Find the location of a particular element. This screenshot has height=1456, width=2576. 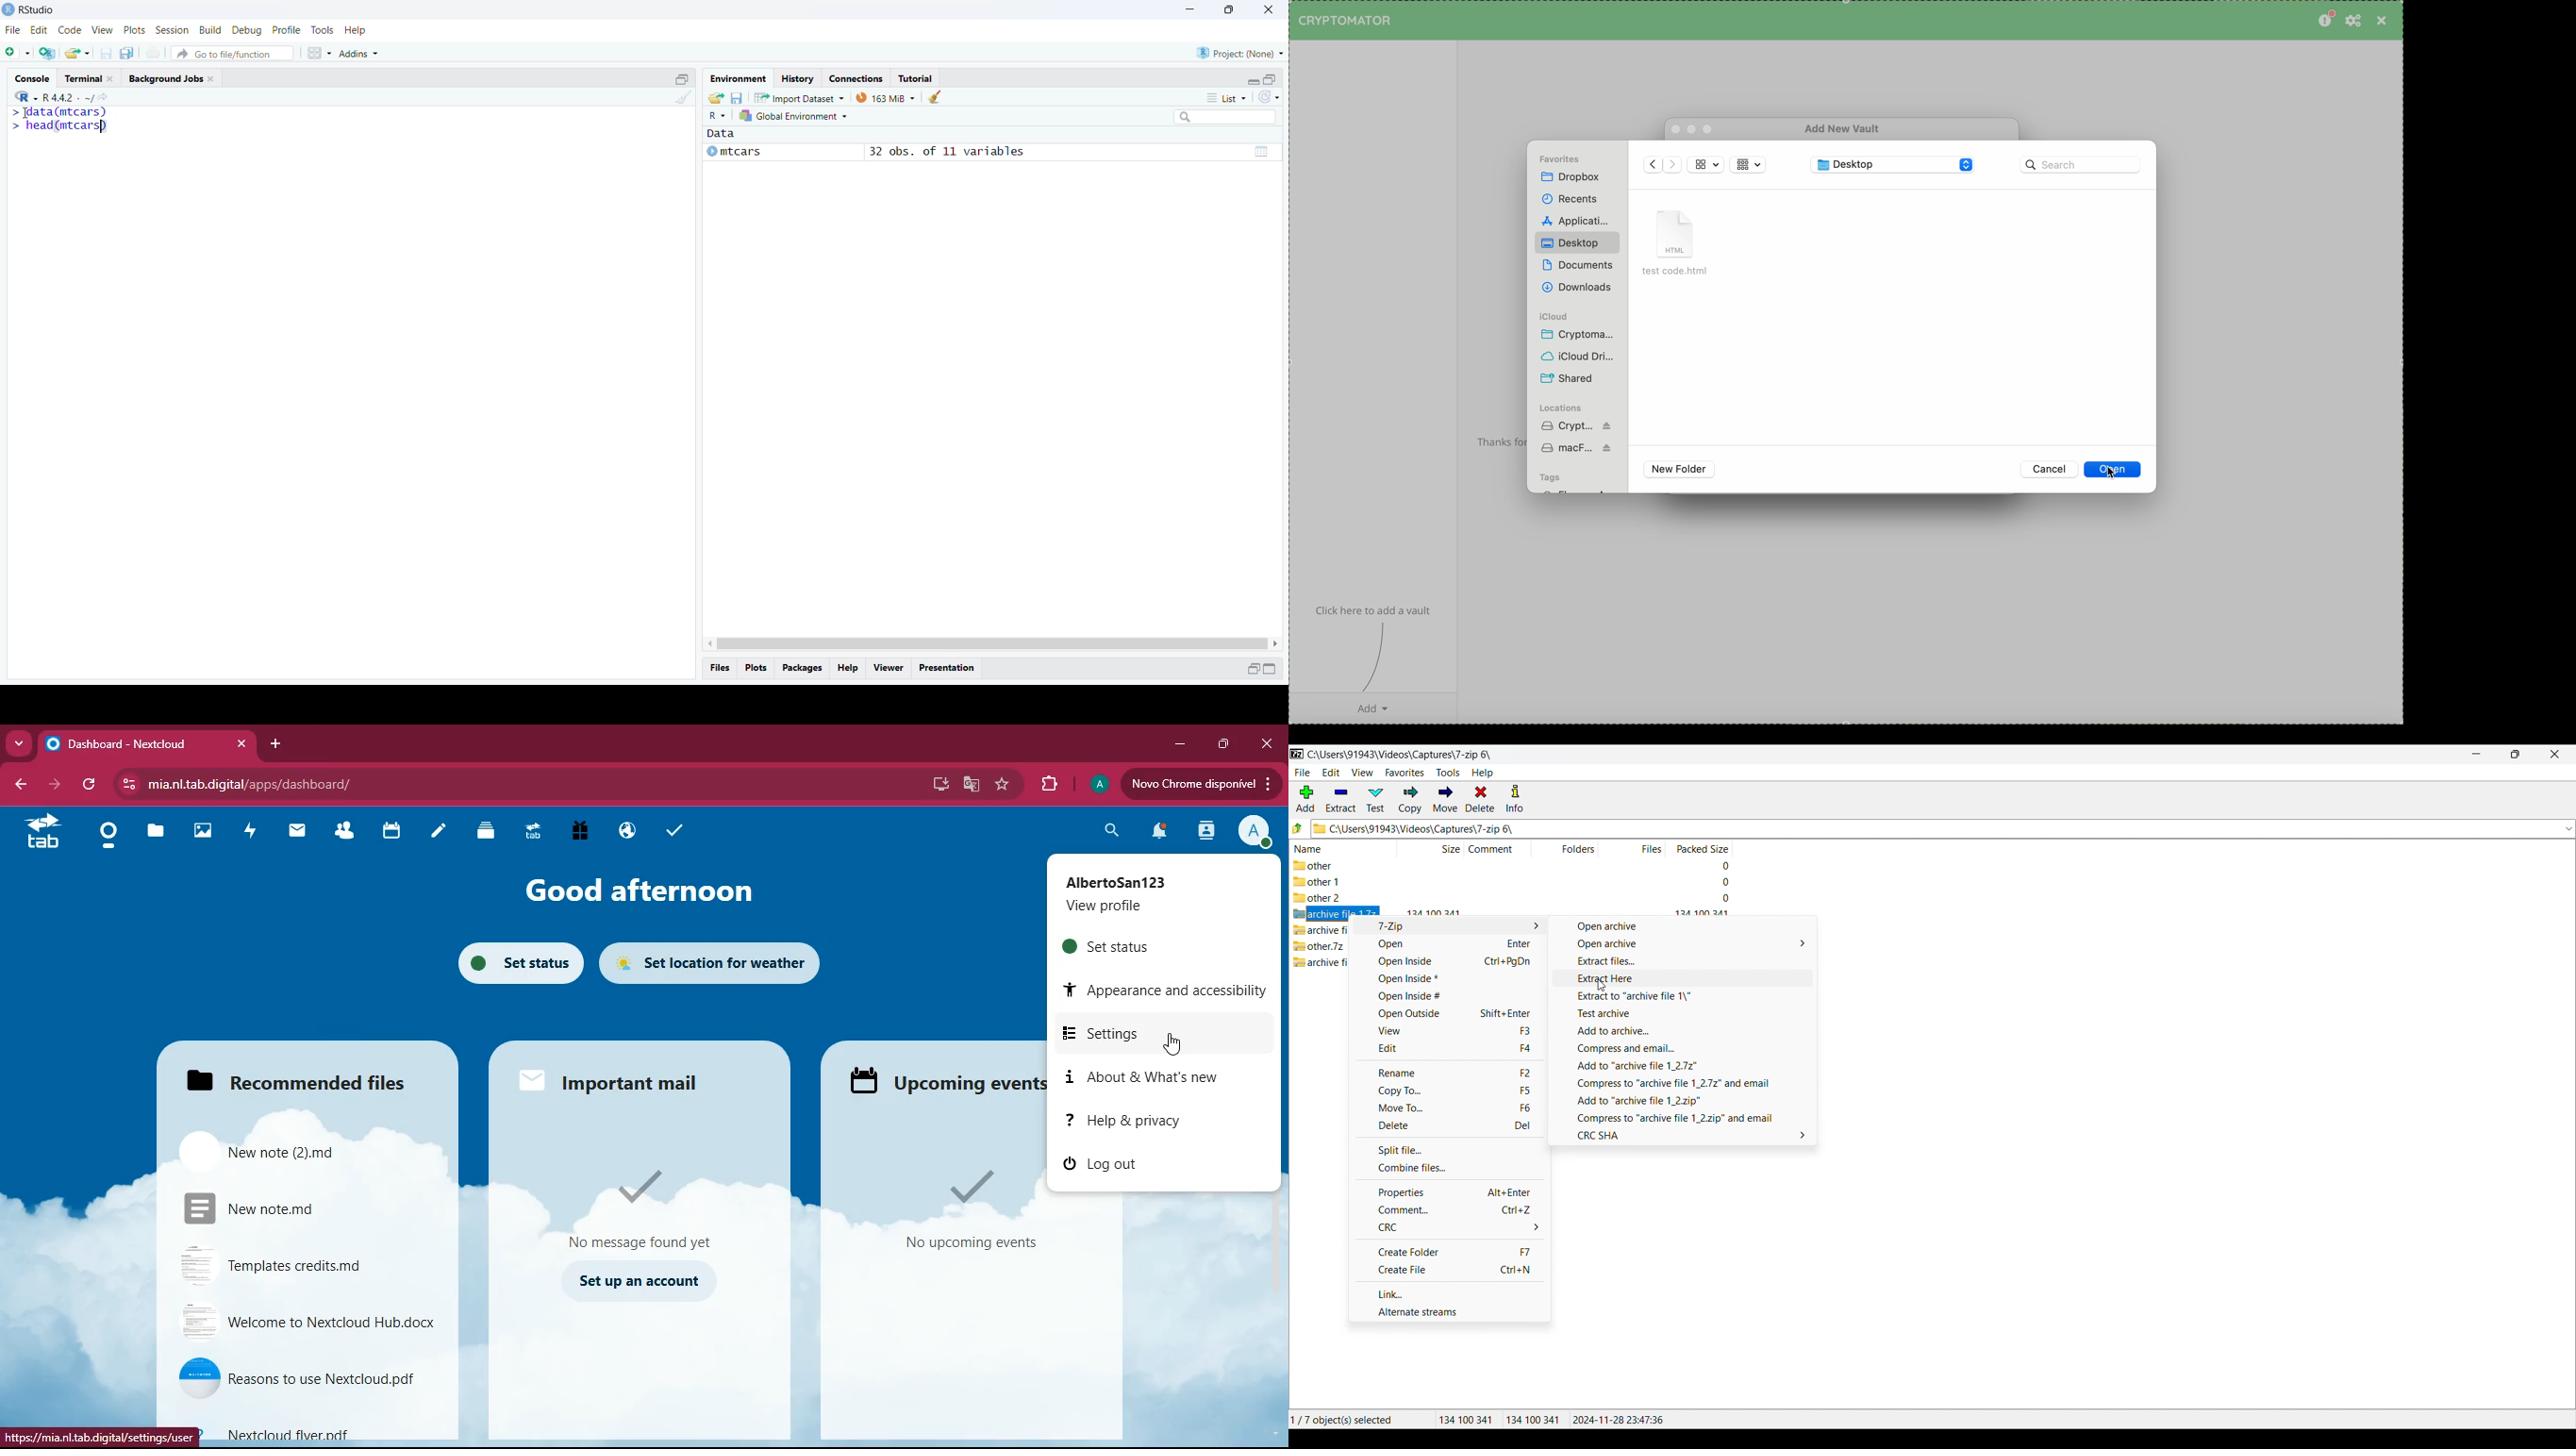

Packages is located at coordinates (804, 669).